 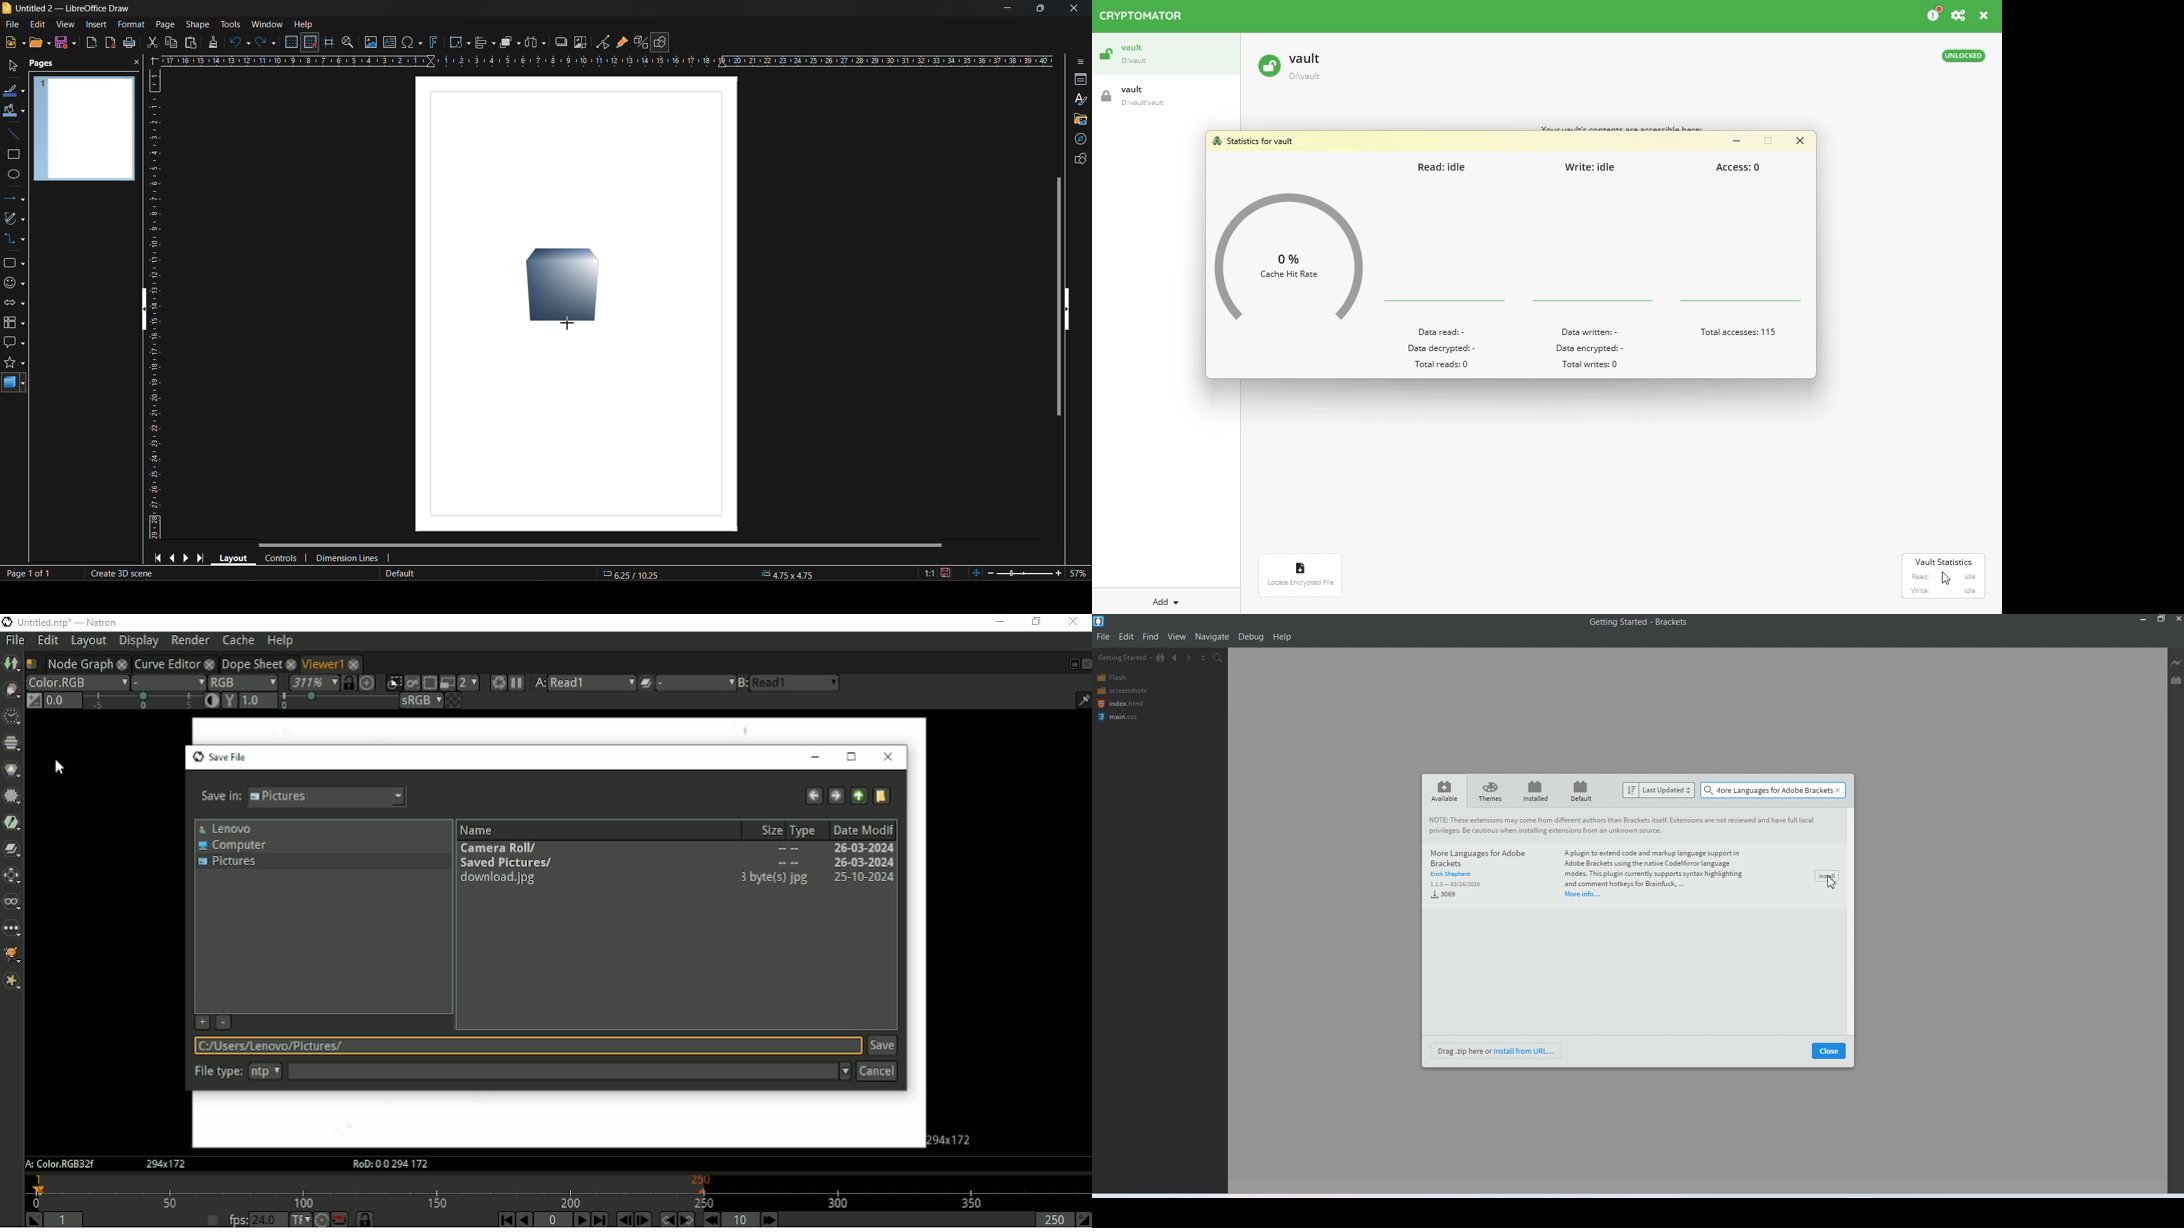 I want to click on print, so click(x=129, y=44).